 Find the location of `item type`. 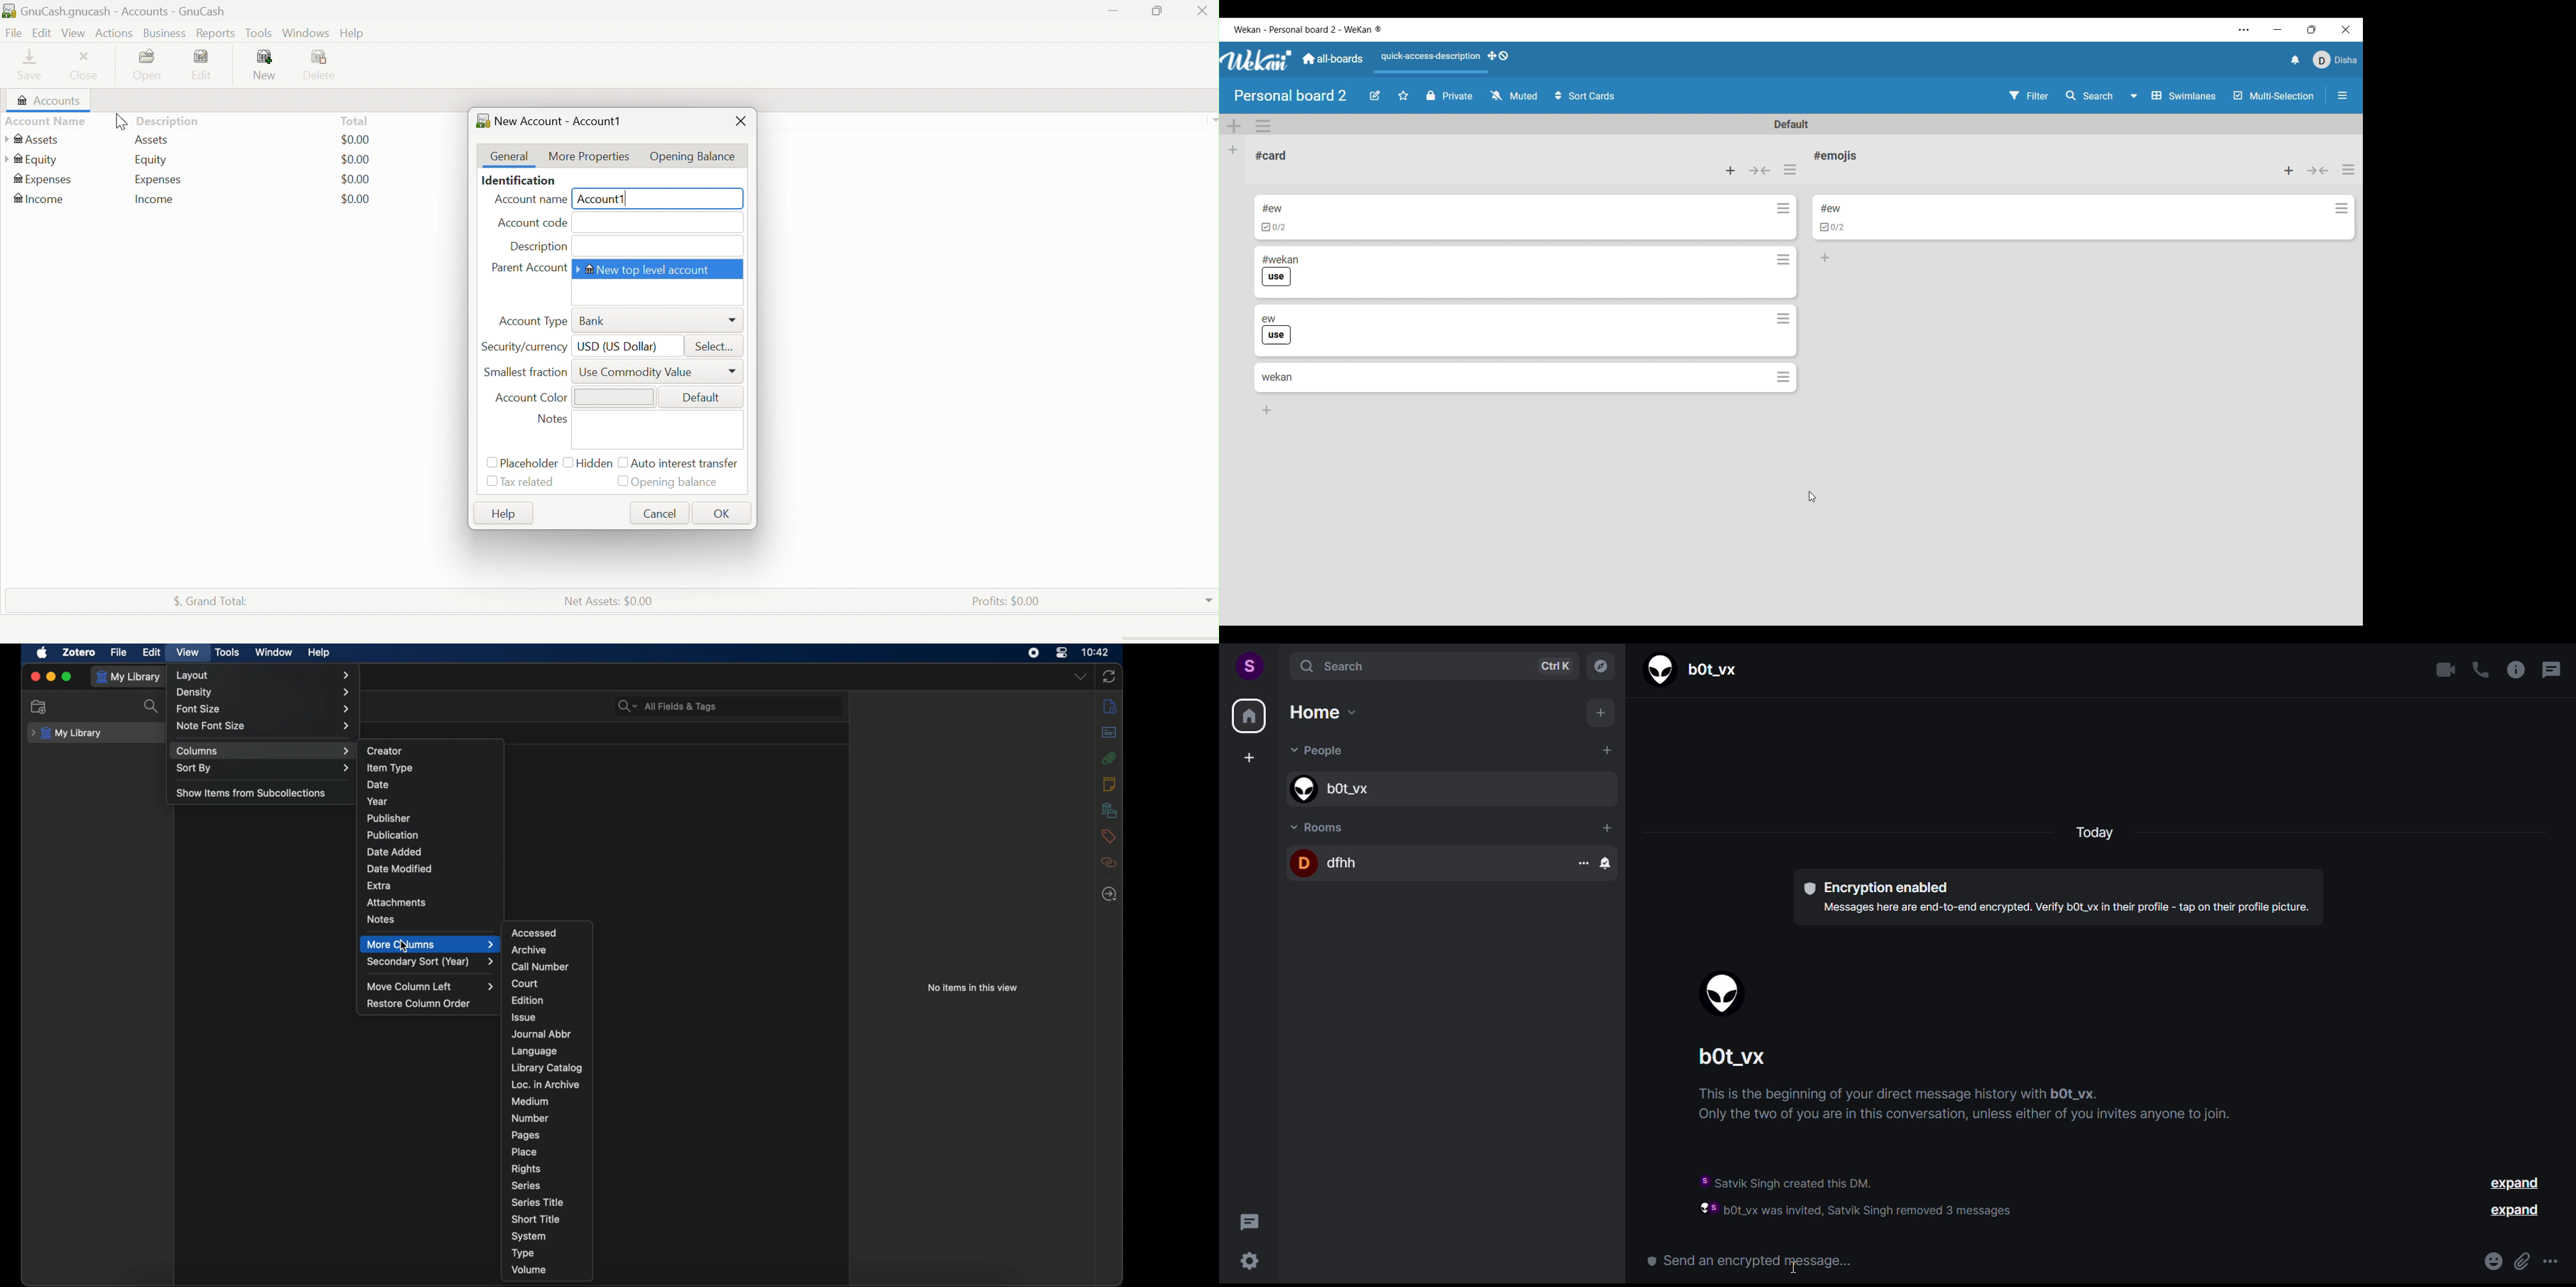

item type is located at coordinates (390, 767).